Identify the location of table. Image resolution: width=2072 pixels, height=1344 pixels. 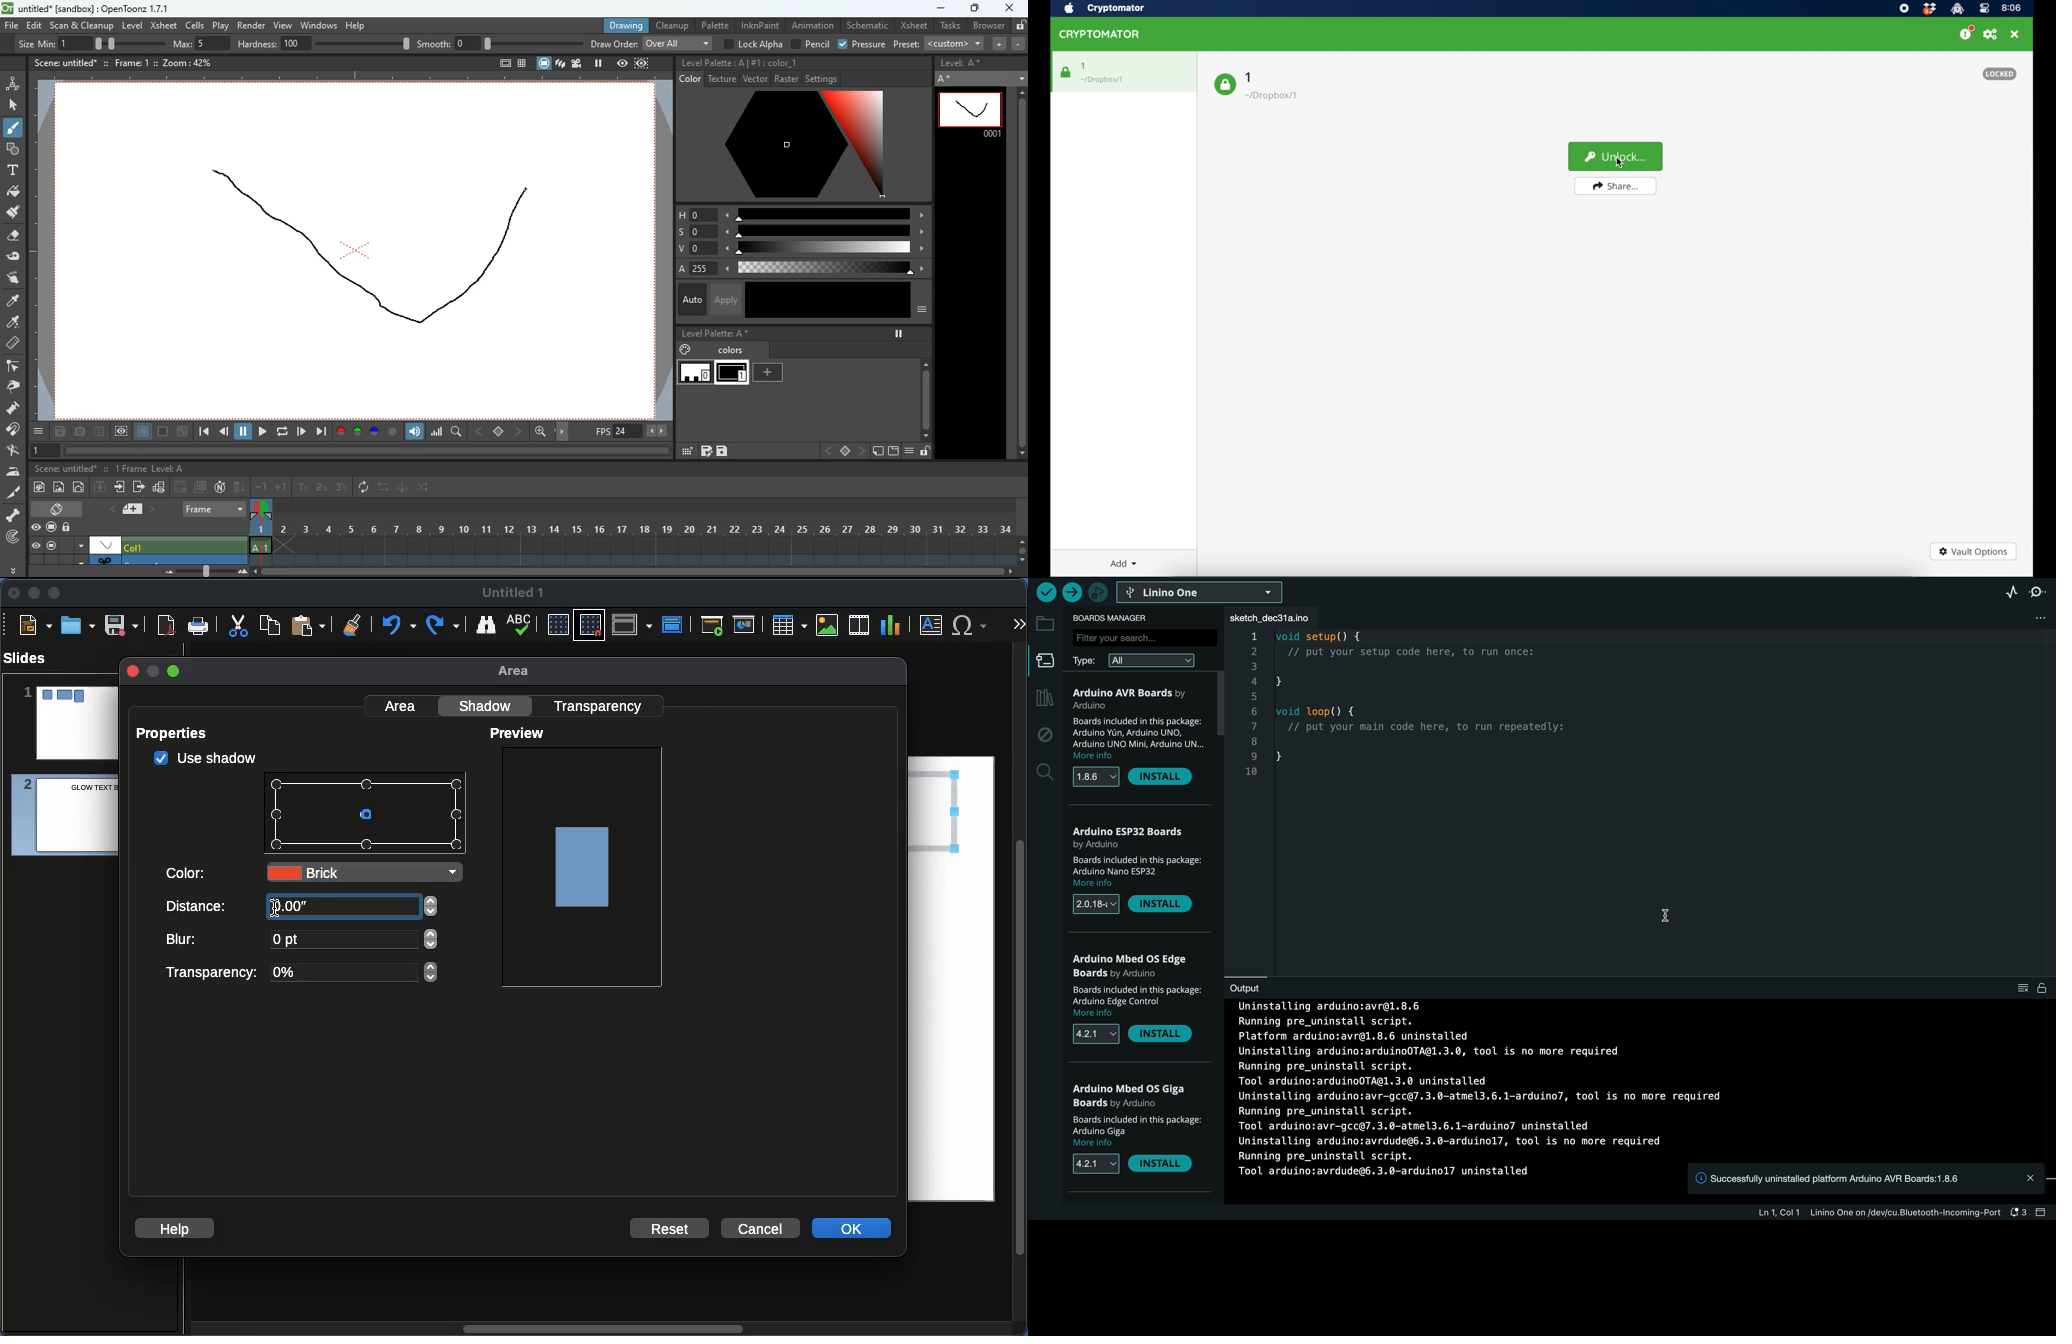
(522, 65).